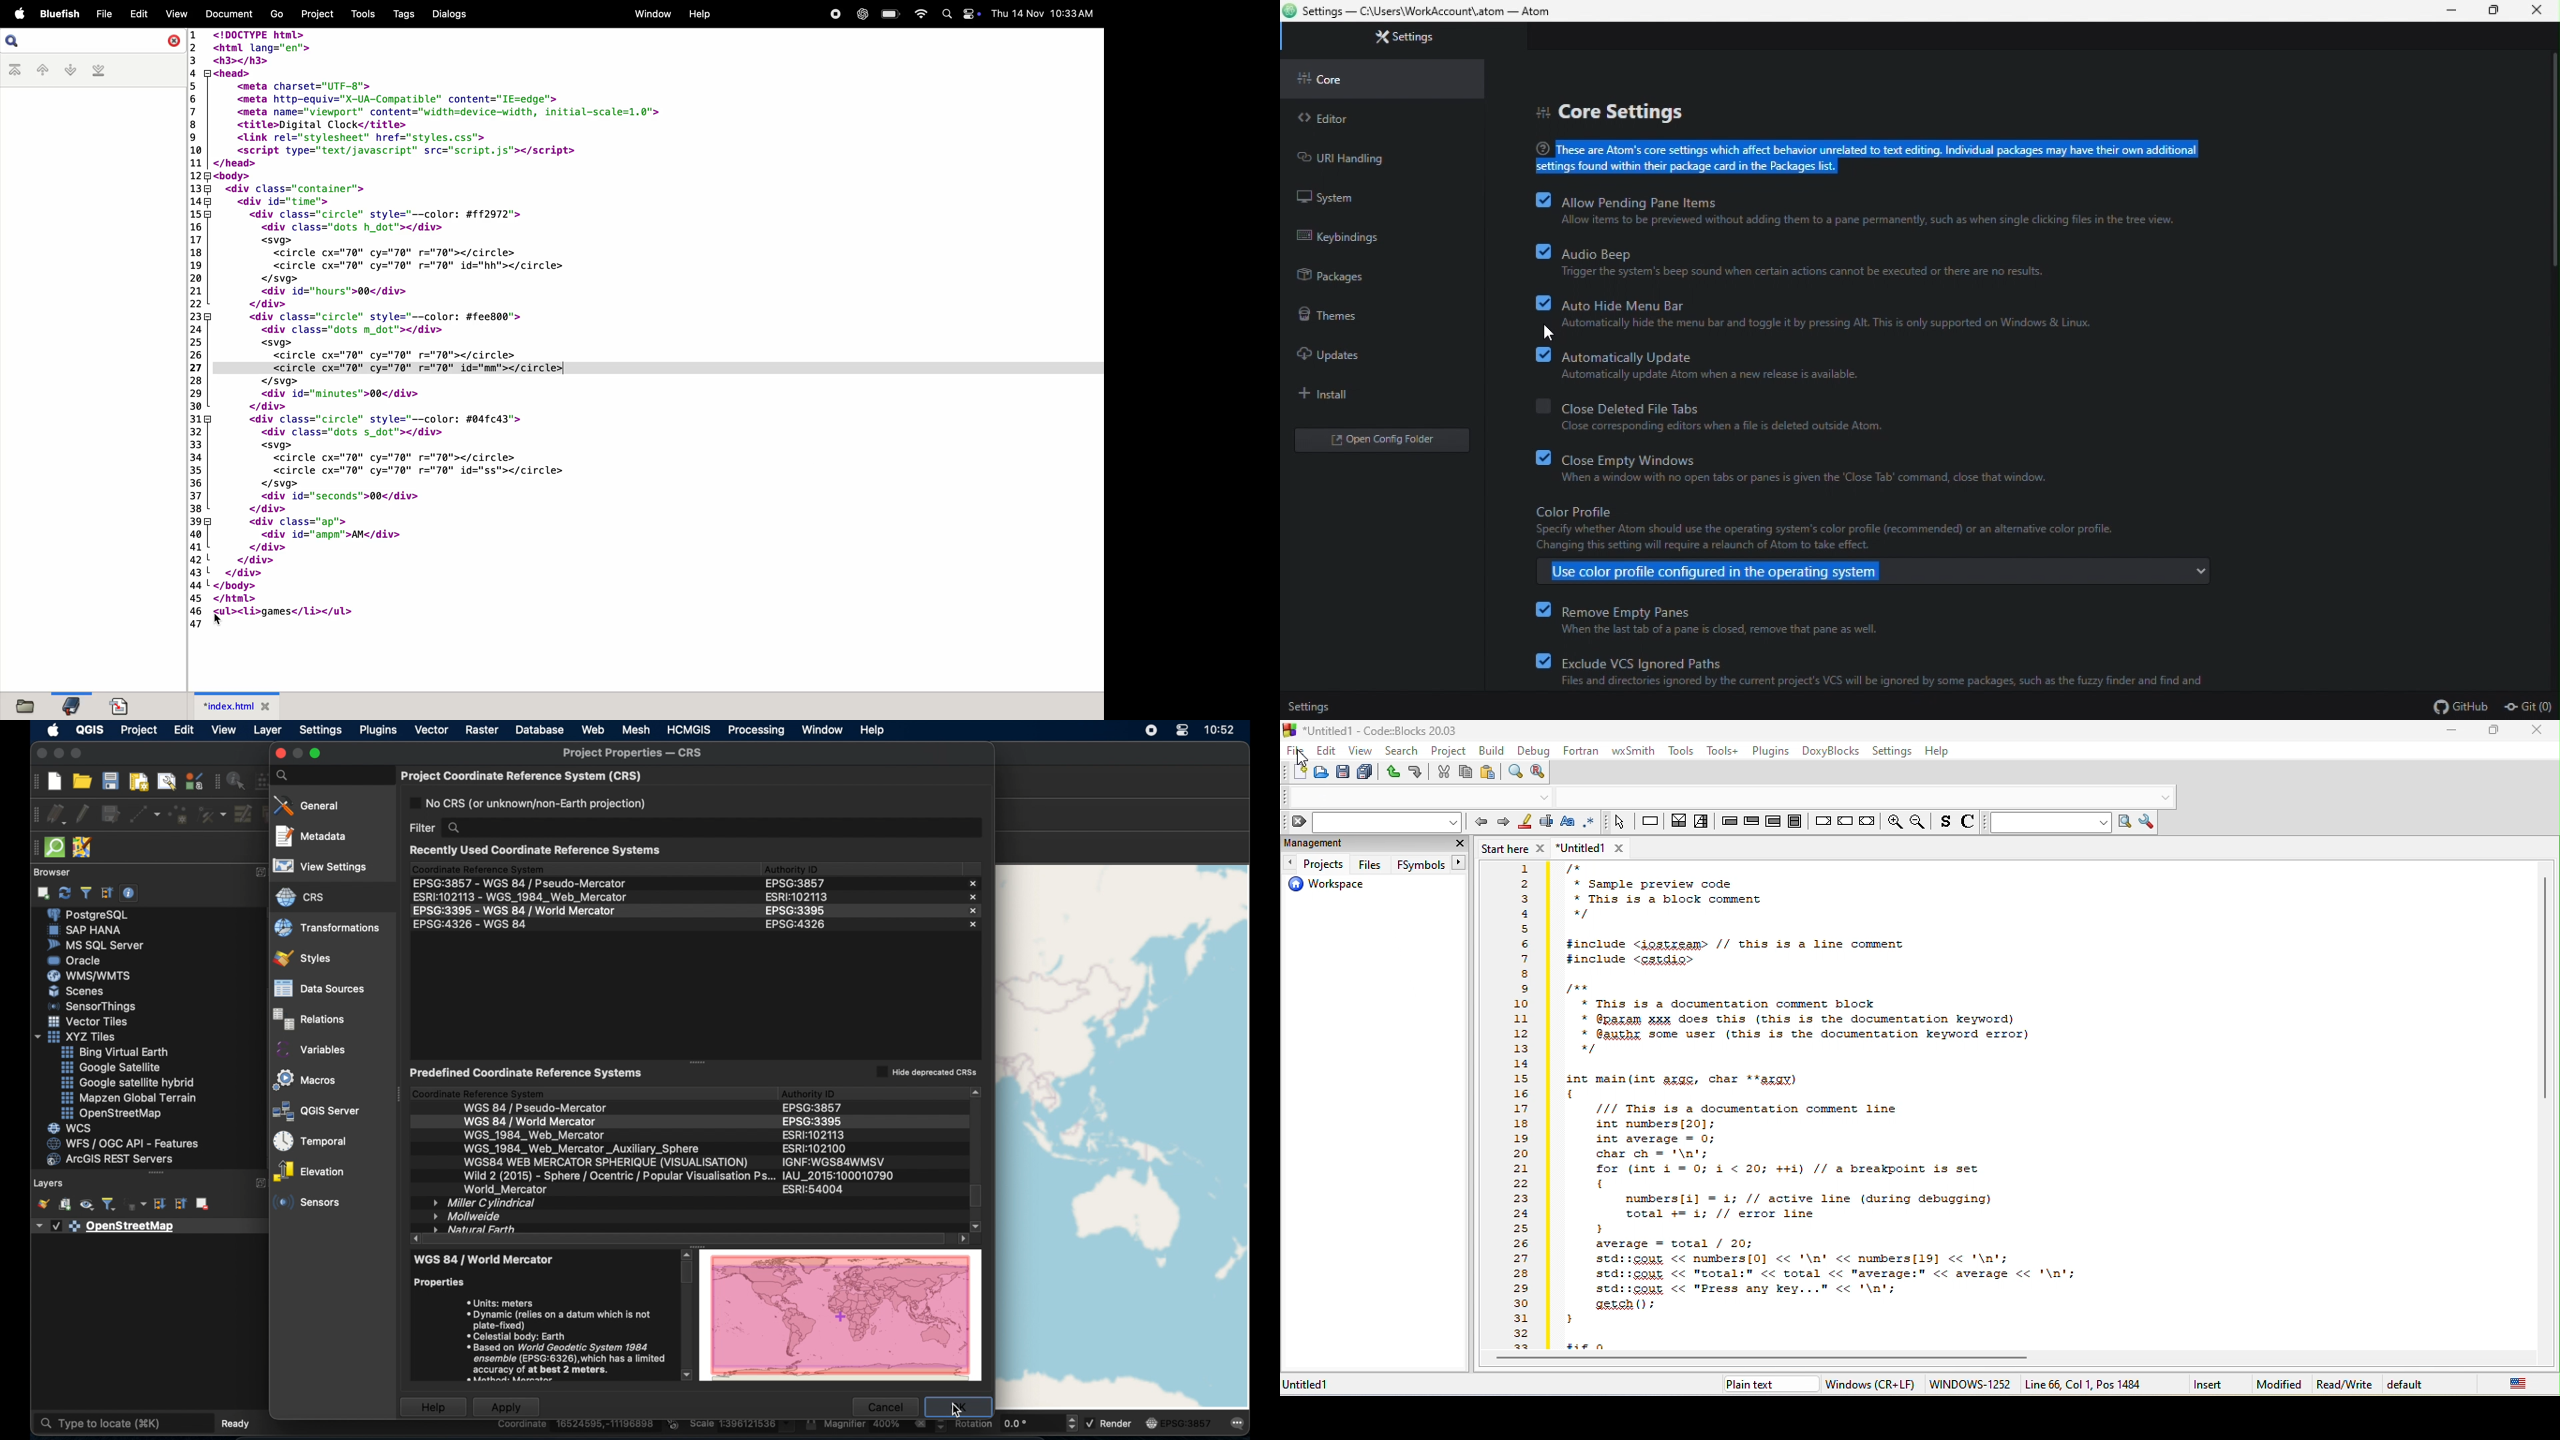 The image size is (2576, 1456). What do you see at coordinates (193, 781) in the screenshot?
I see `style manager` at bounding box center [193, 781].